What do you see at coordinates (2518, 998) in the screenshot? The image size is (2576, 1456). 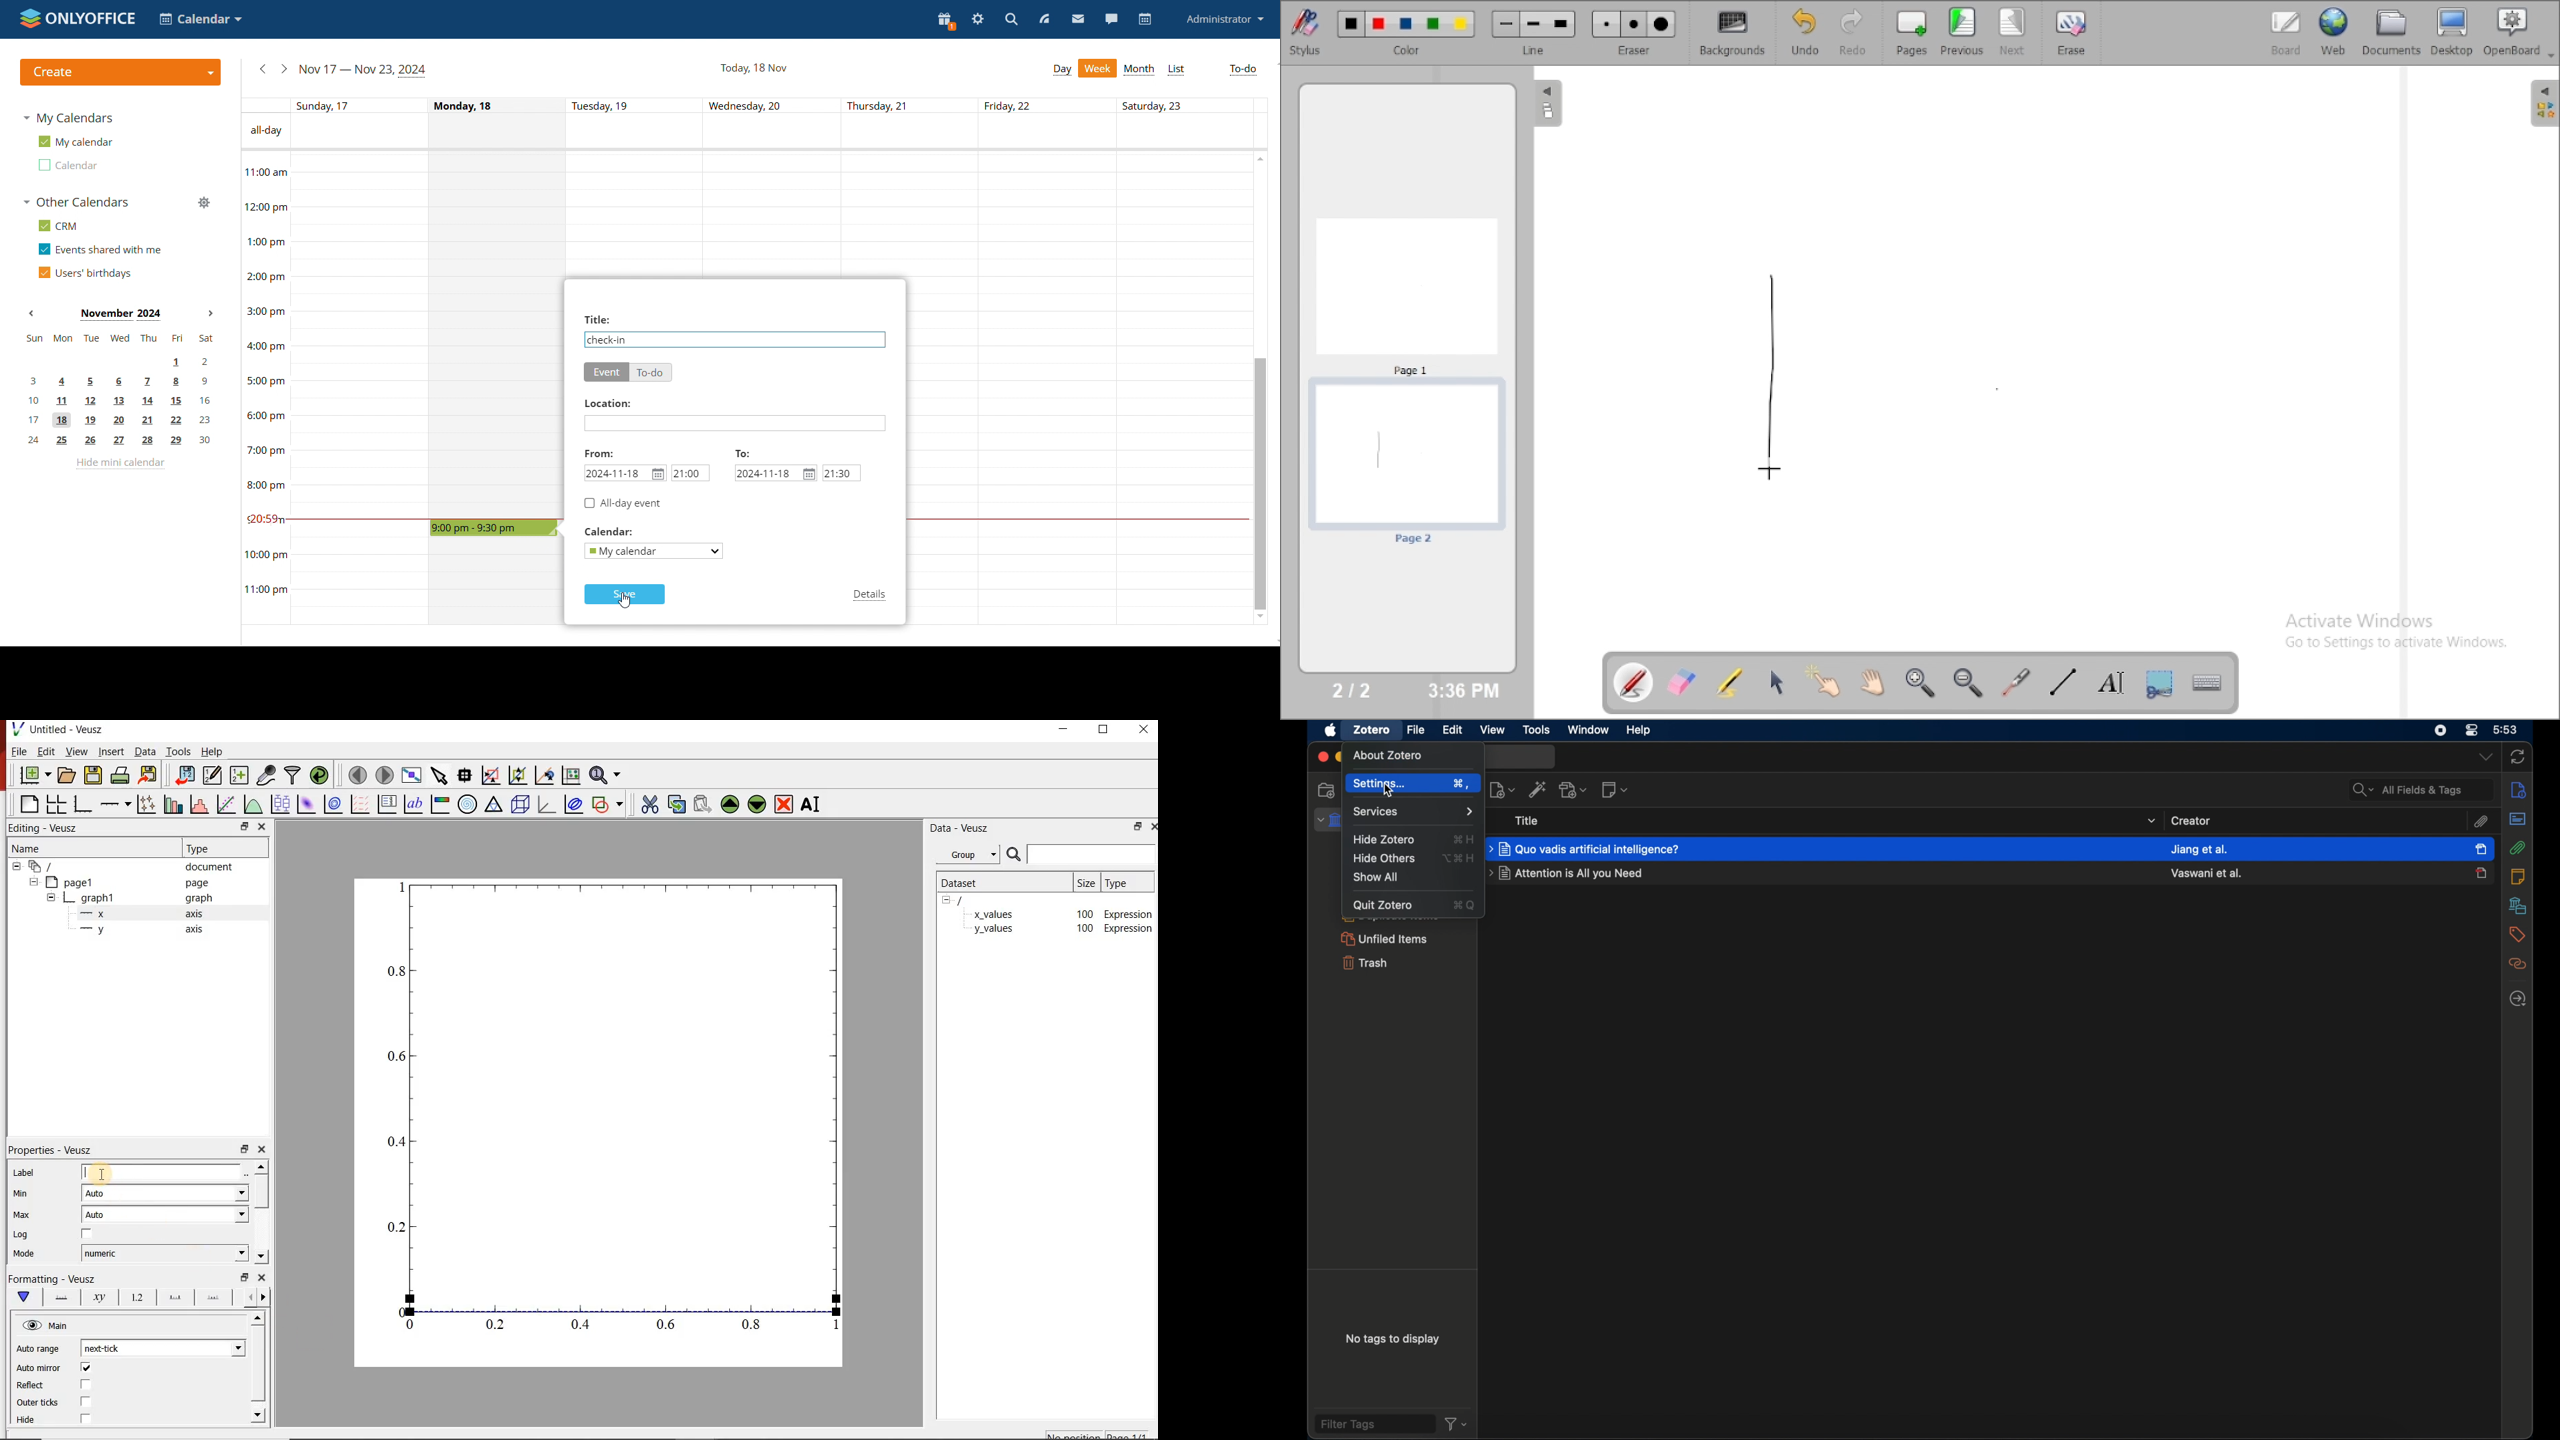 I see `locate` at bounding box center [2518, 998].